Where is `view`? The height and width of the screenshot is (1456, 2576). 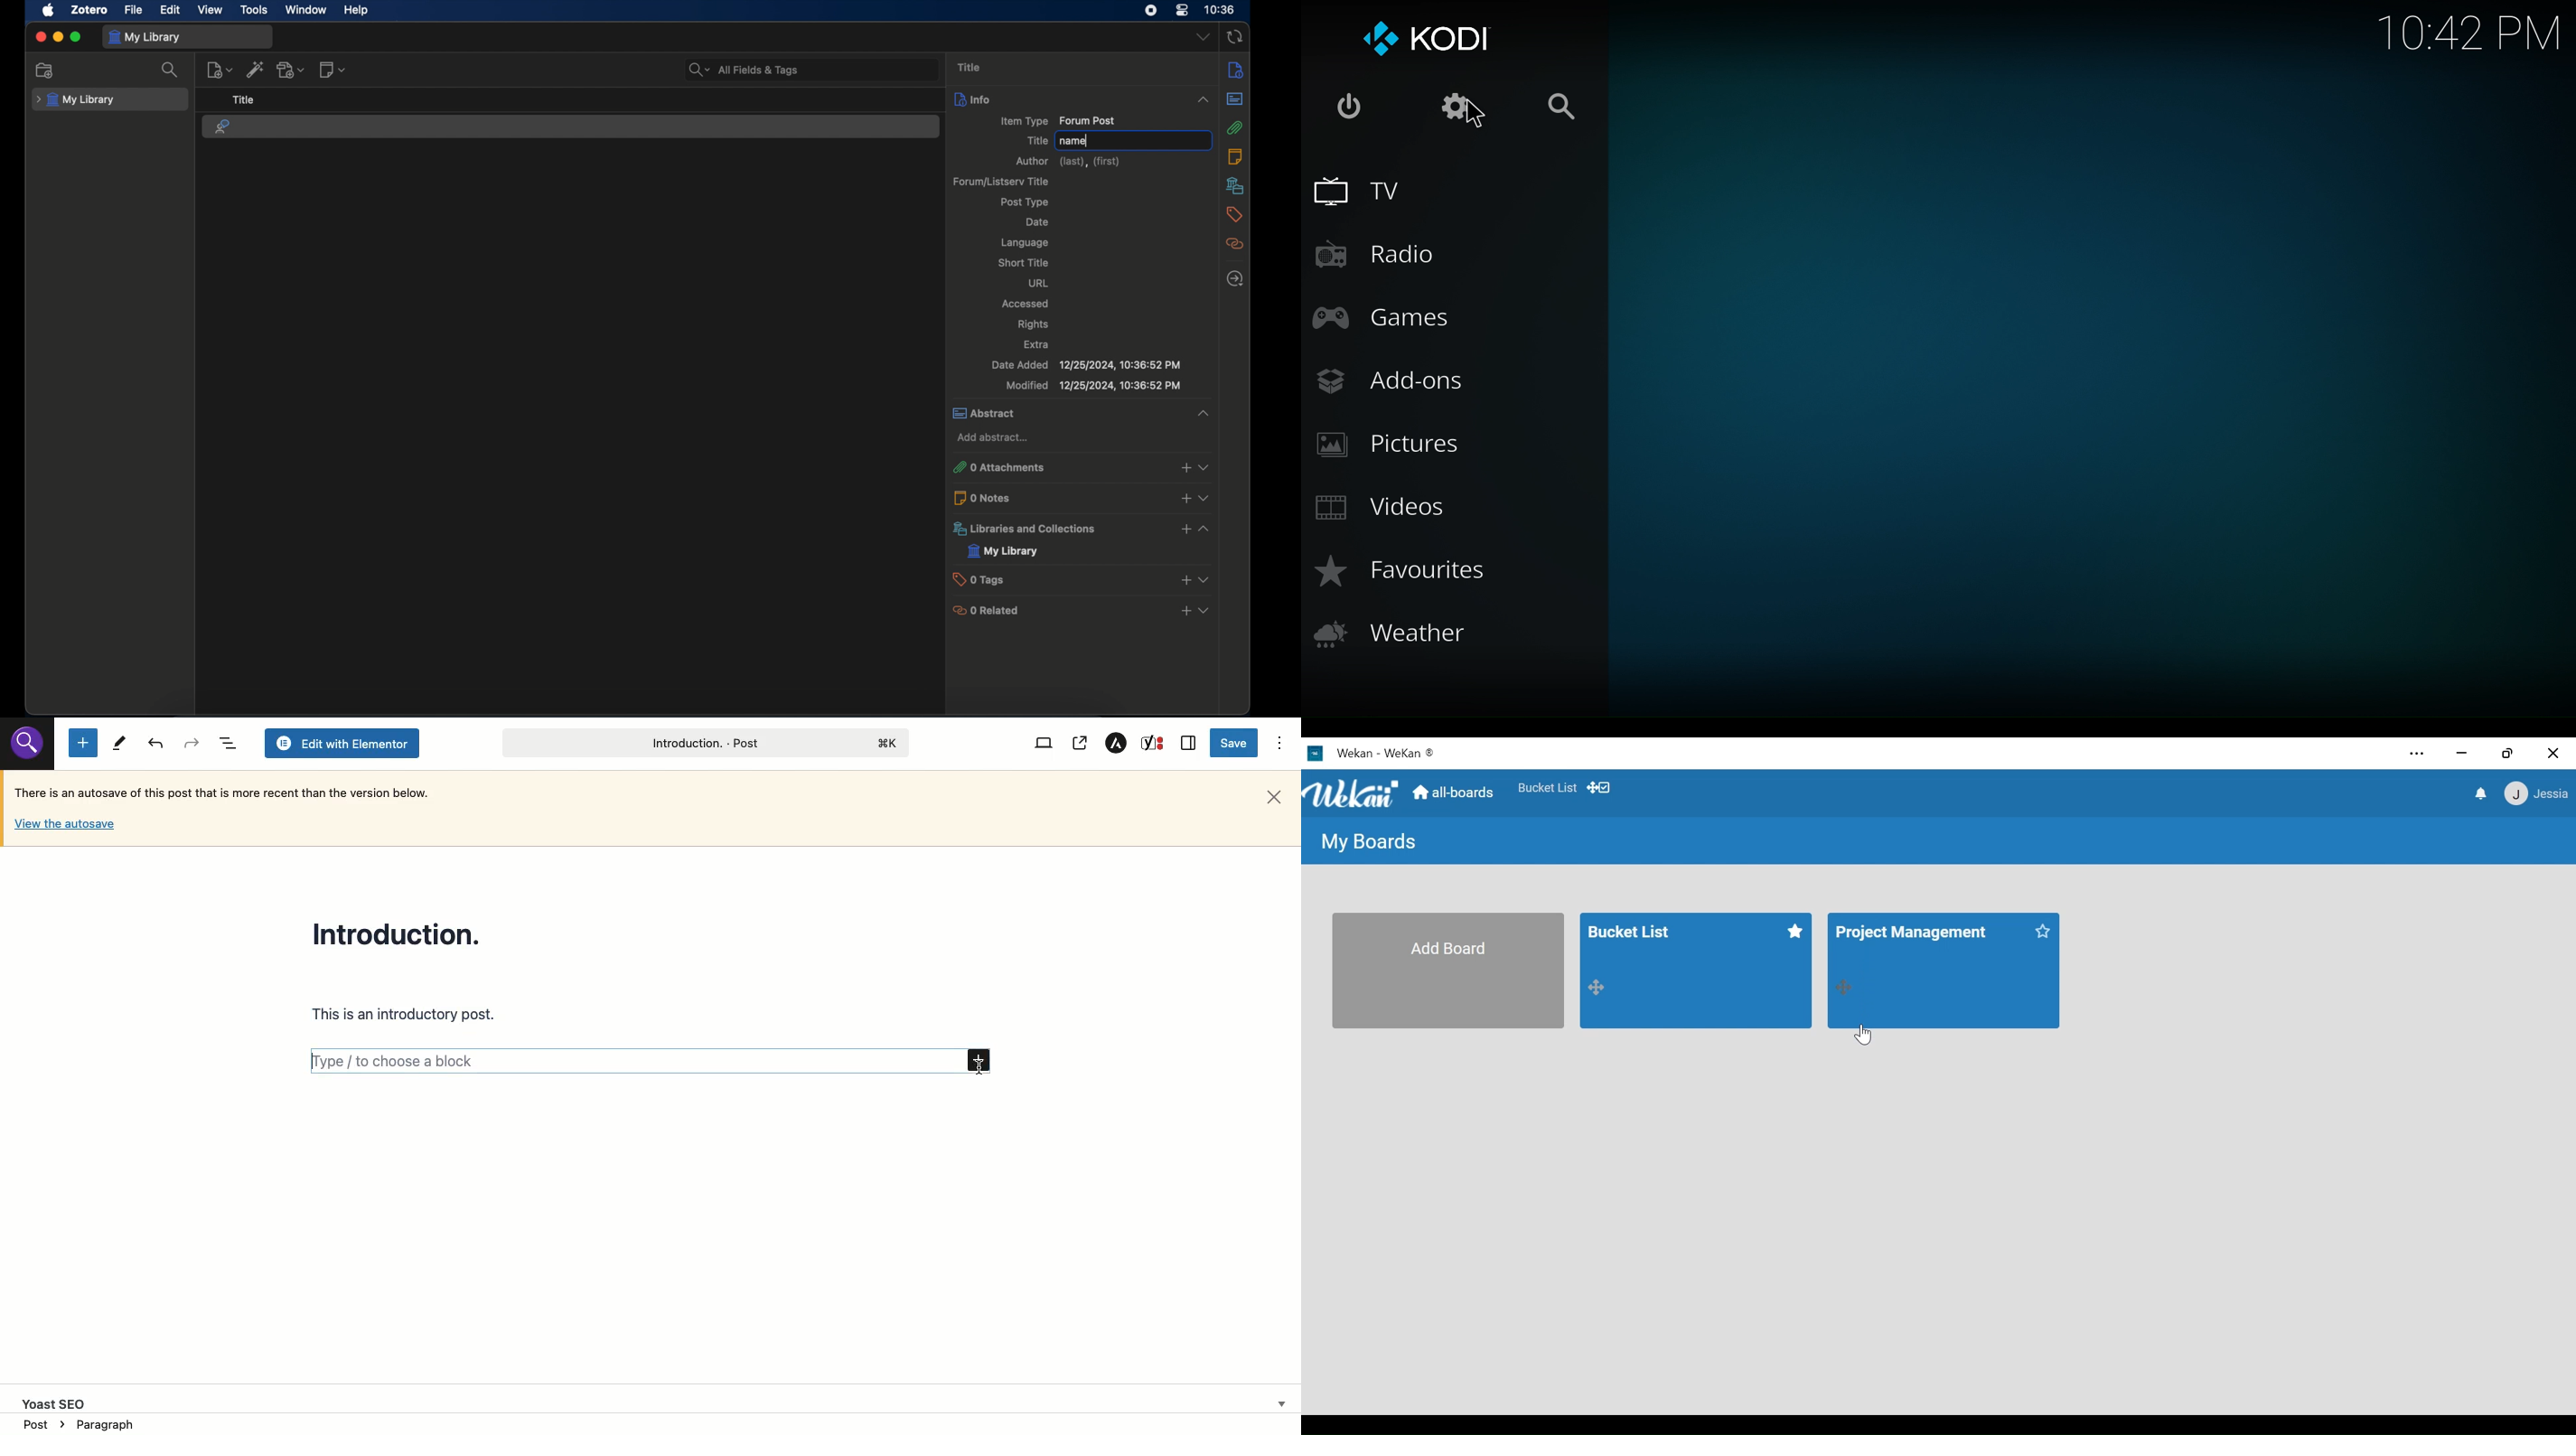
view is located at coordinates (211, 10).